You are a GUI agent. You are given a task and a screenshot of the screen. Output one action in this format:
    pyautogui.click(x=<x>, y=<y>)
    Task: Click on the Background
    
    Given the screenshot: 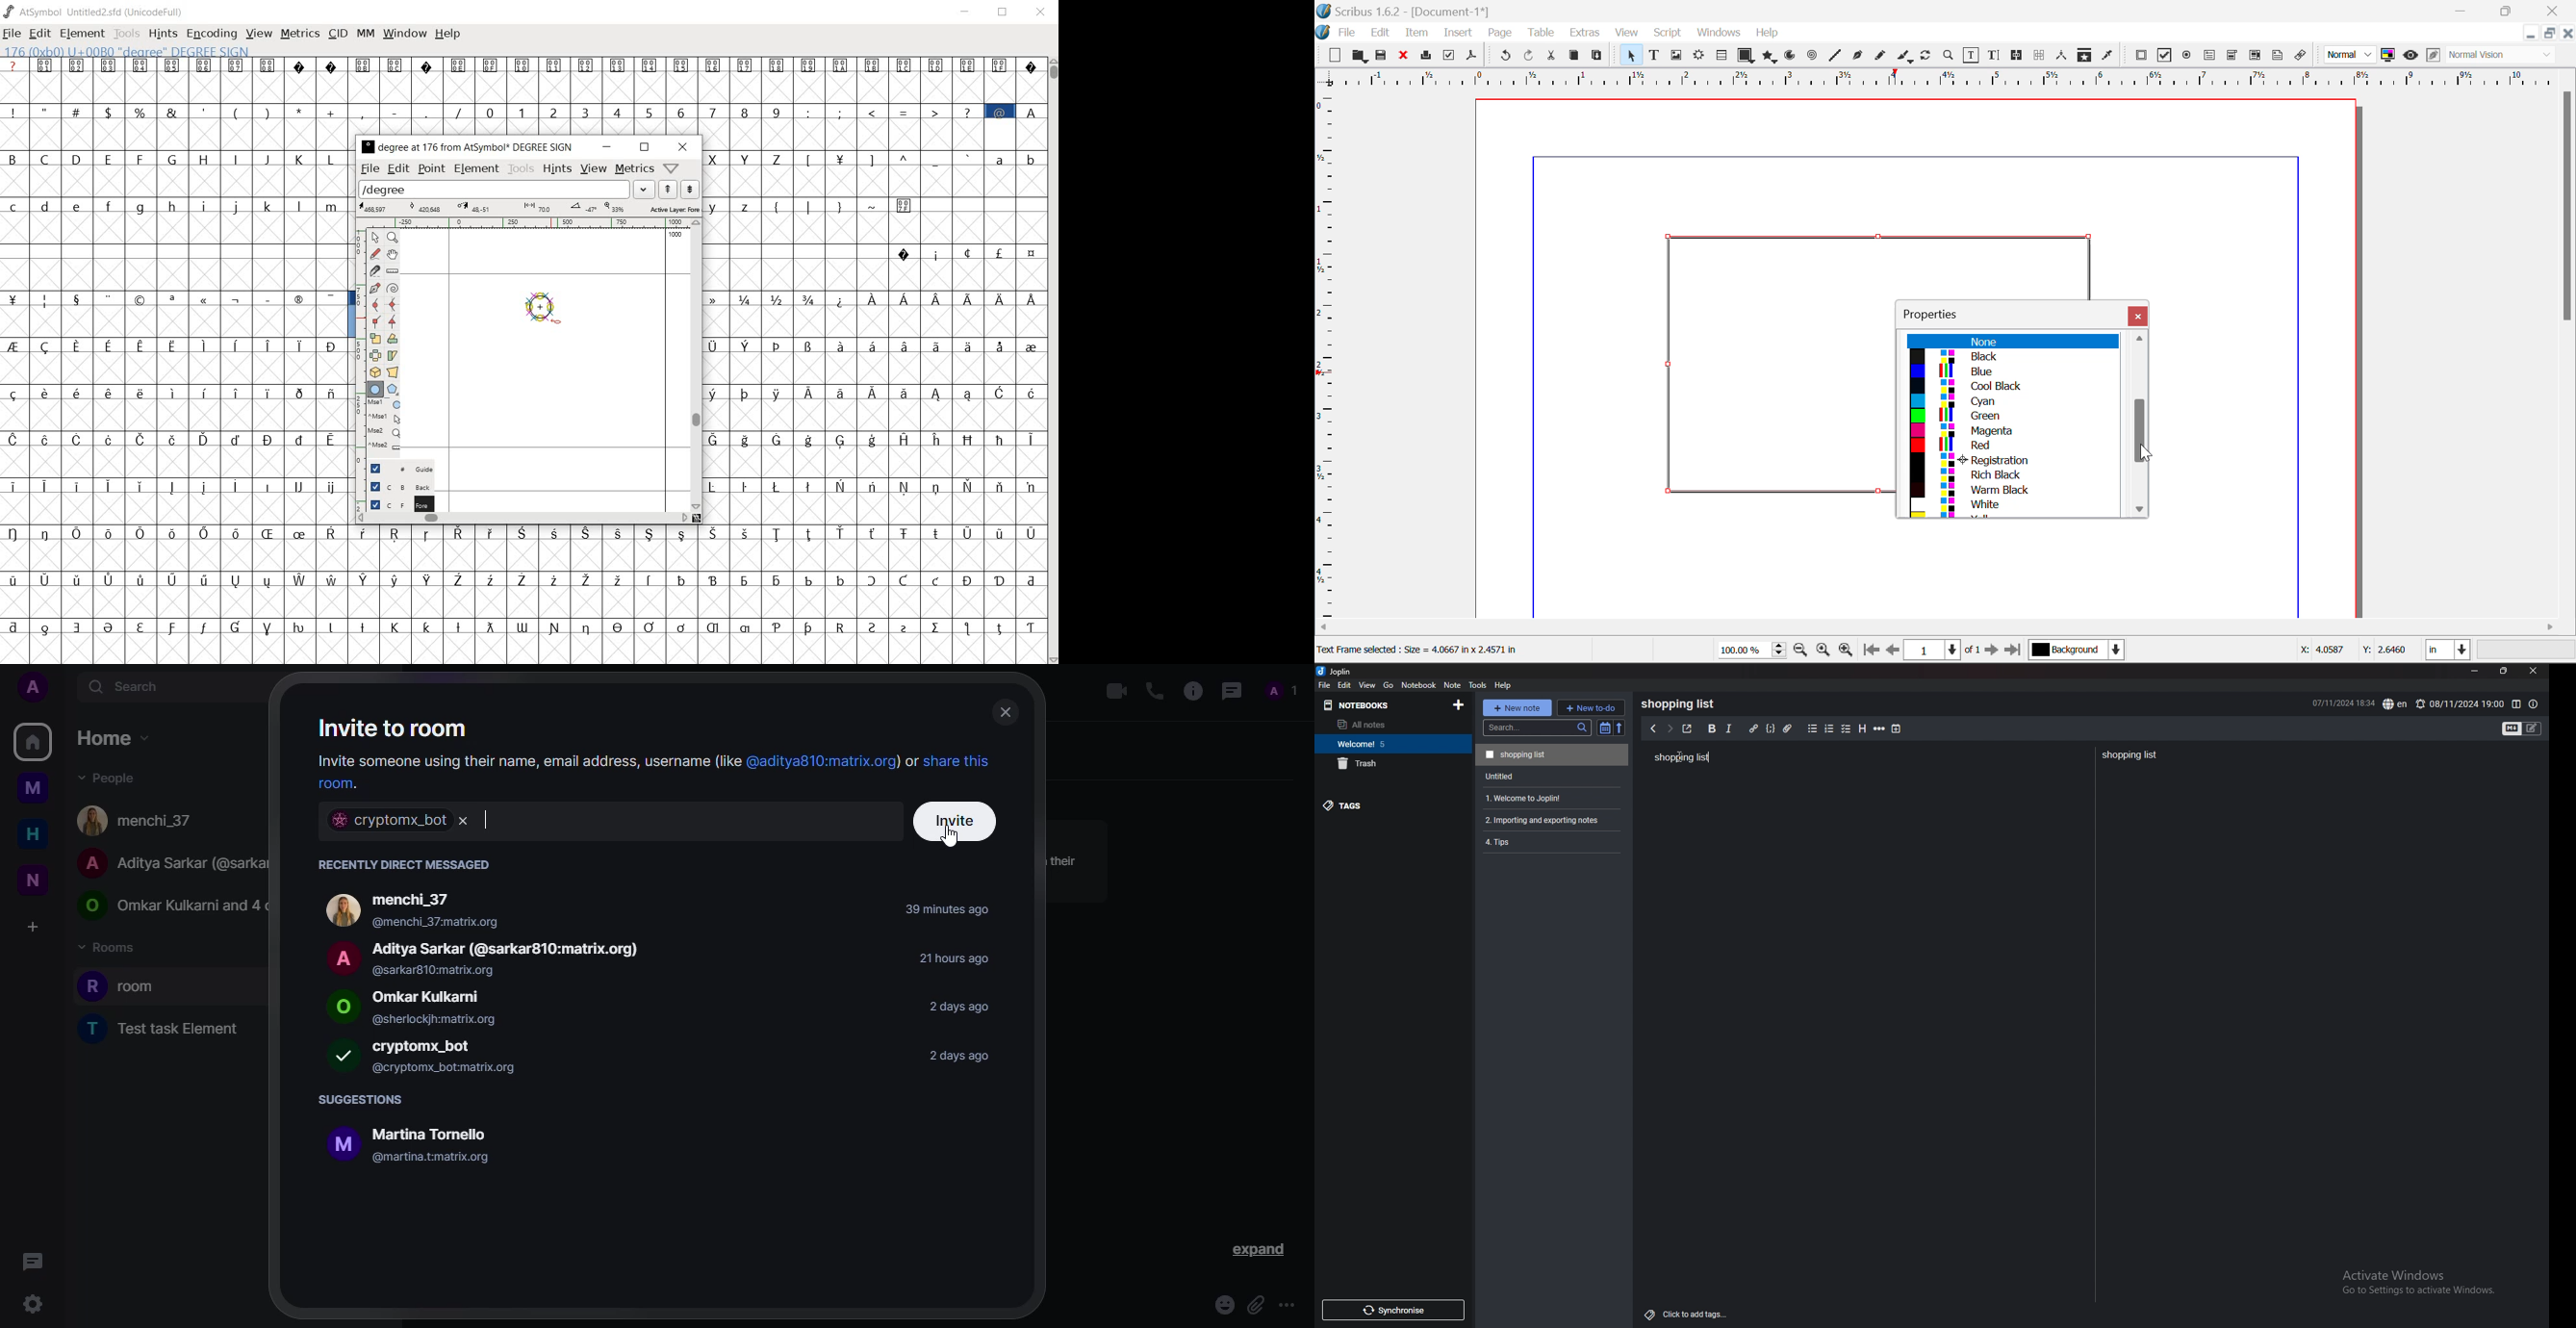 What is the action you would take?
    pyautogui.click(x=2077, y=651)
    